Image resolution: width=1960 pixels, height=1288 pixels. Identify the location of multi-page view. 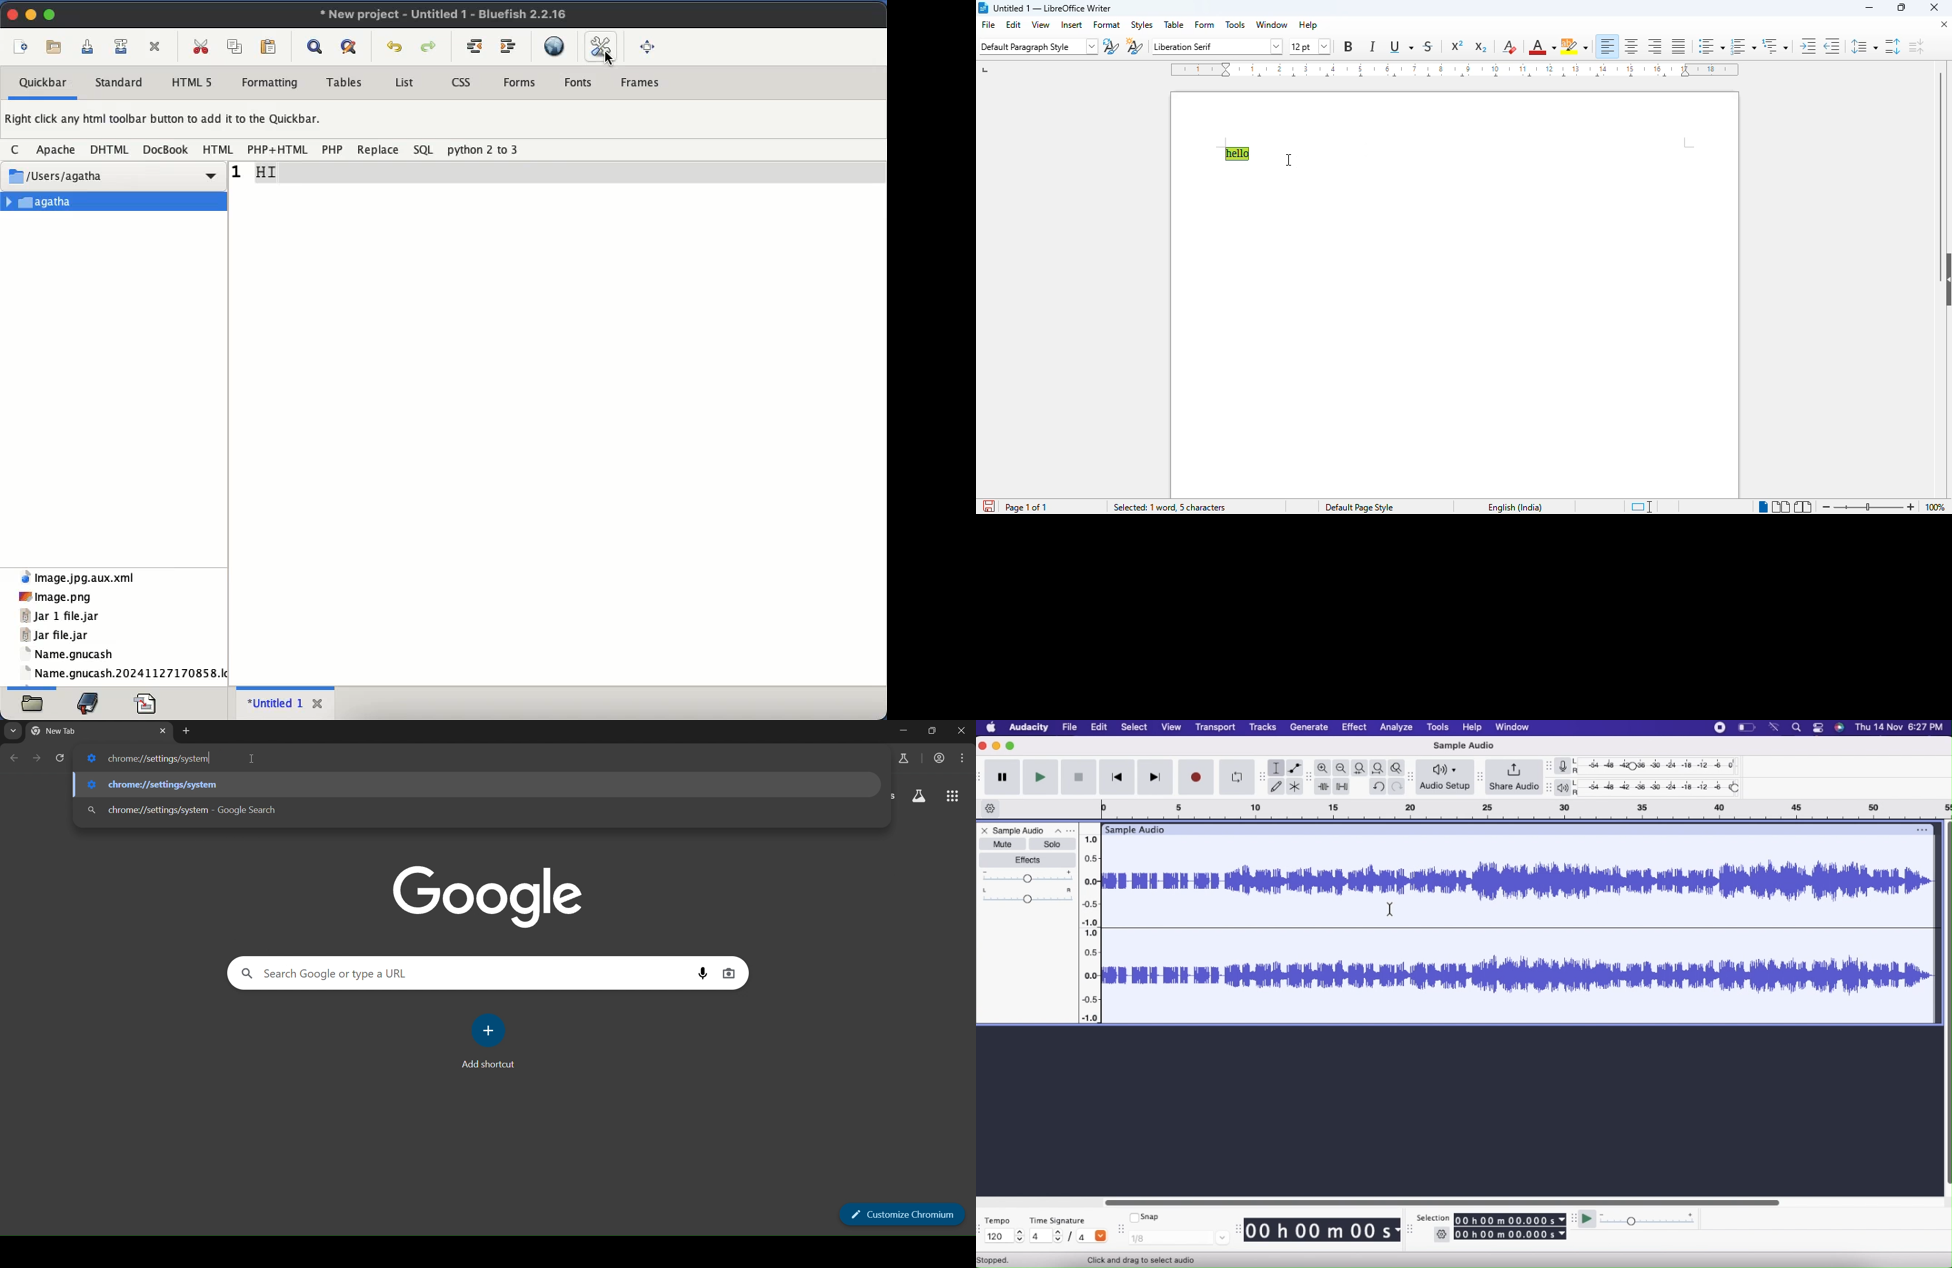
(1780, 507).